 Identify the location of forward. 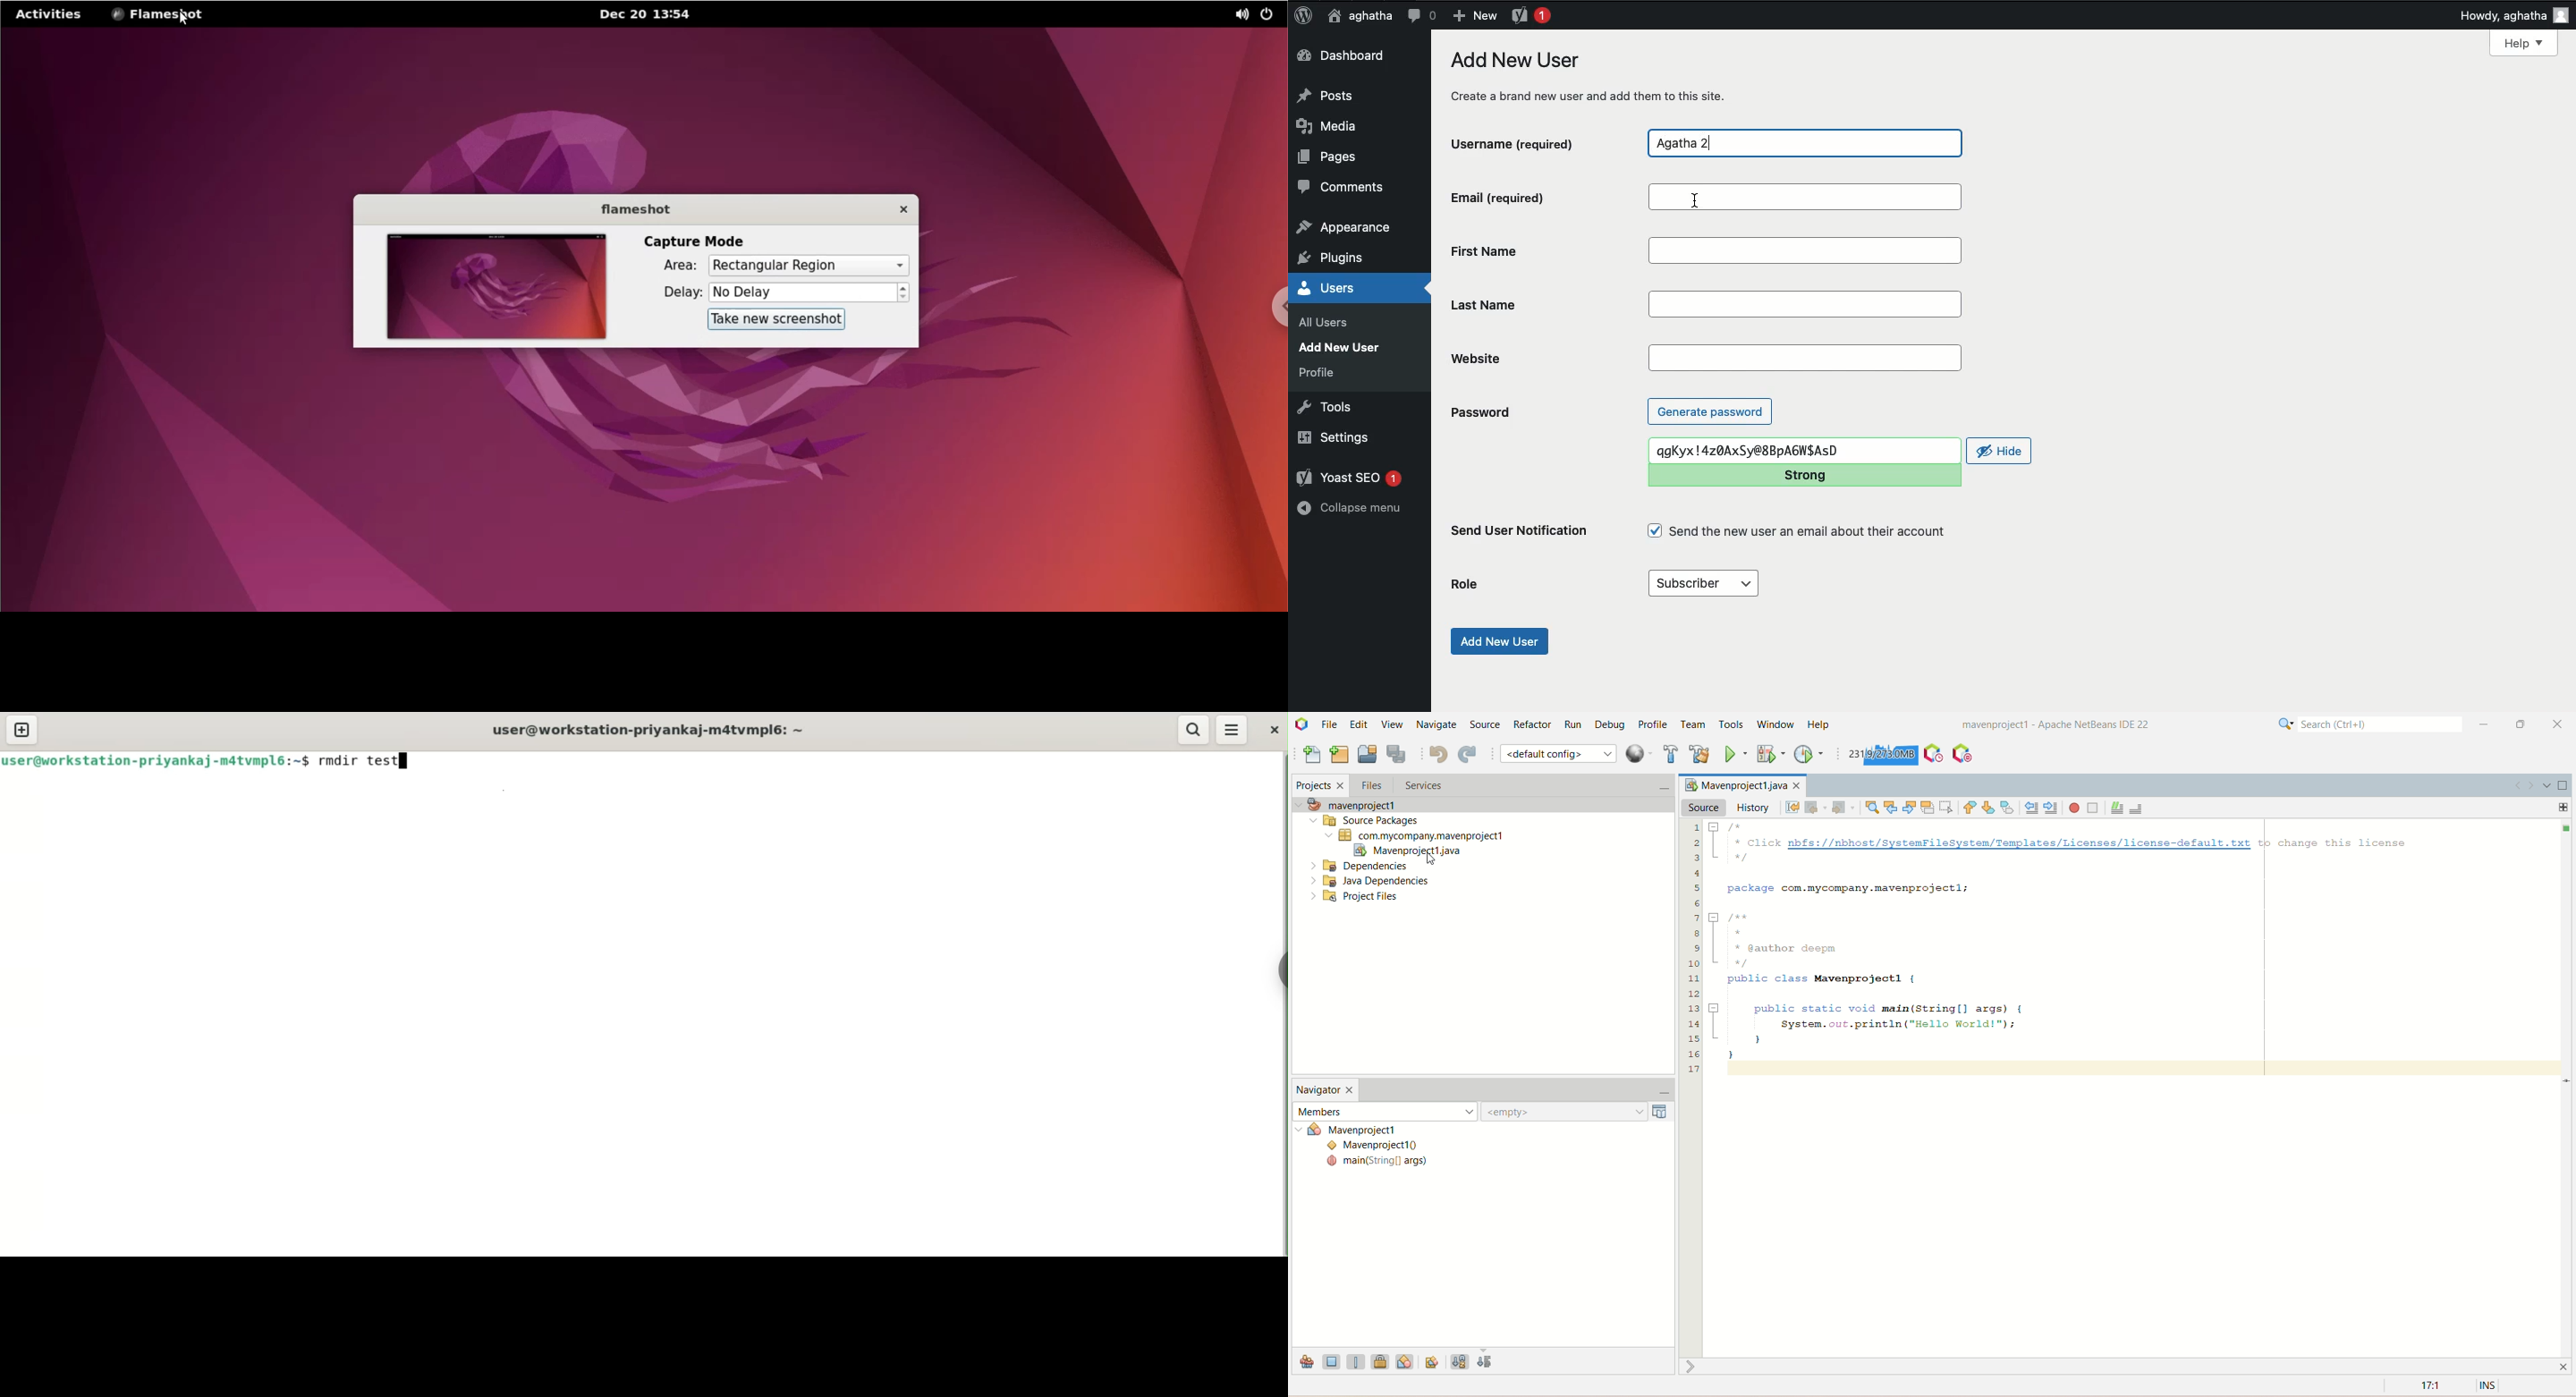
(1841, 809).